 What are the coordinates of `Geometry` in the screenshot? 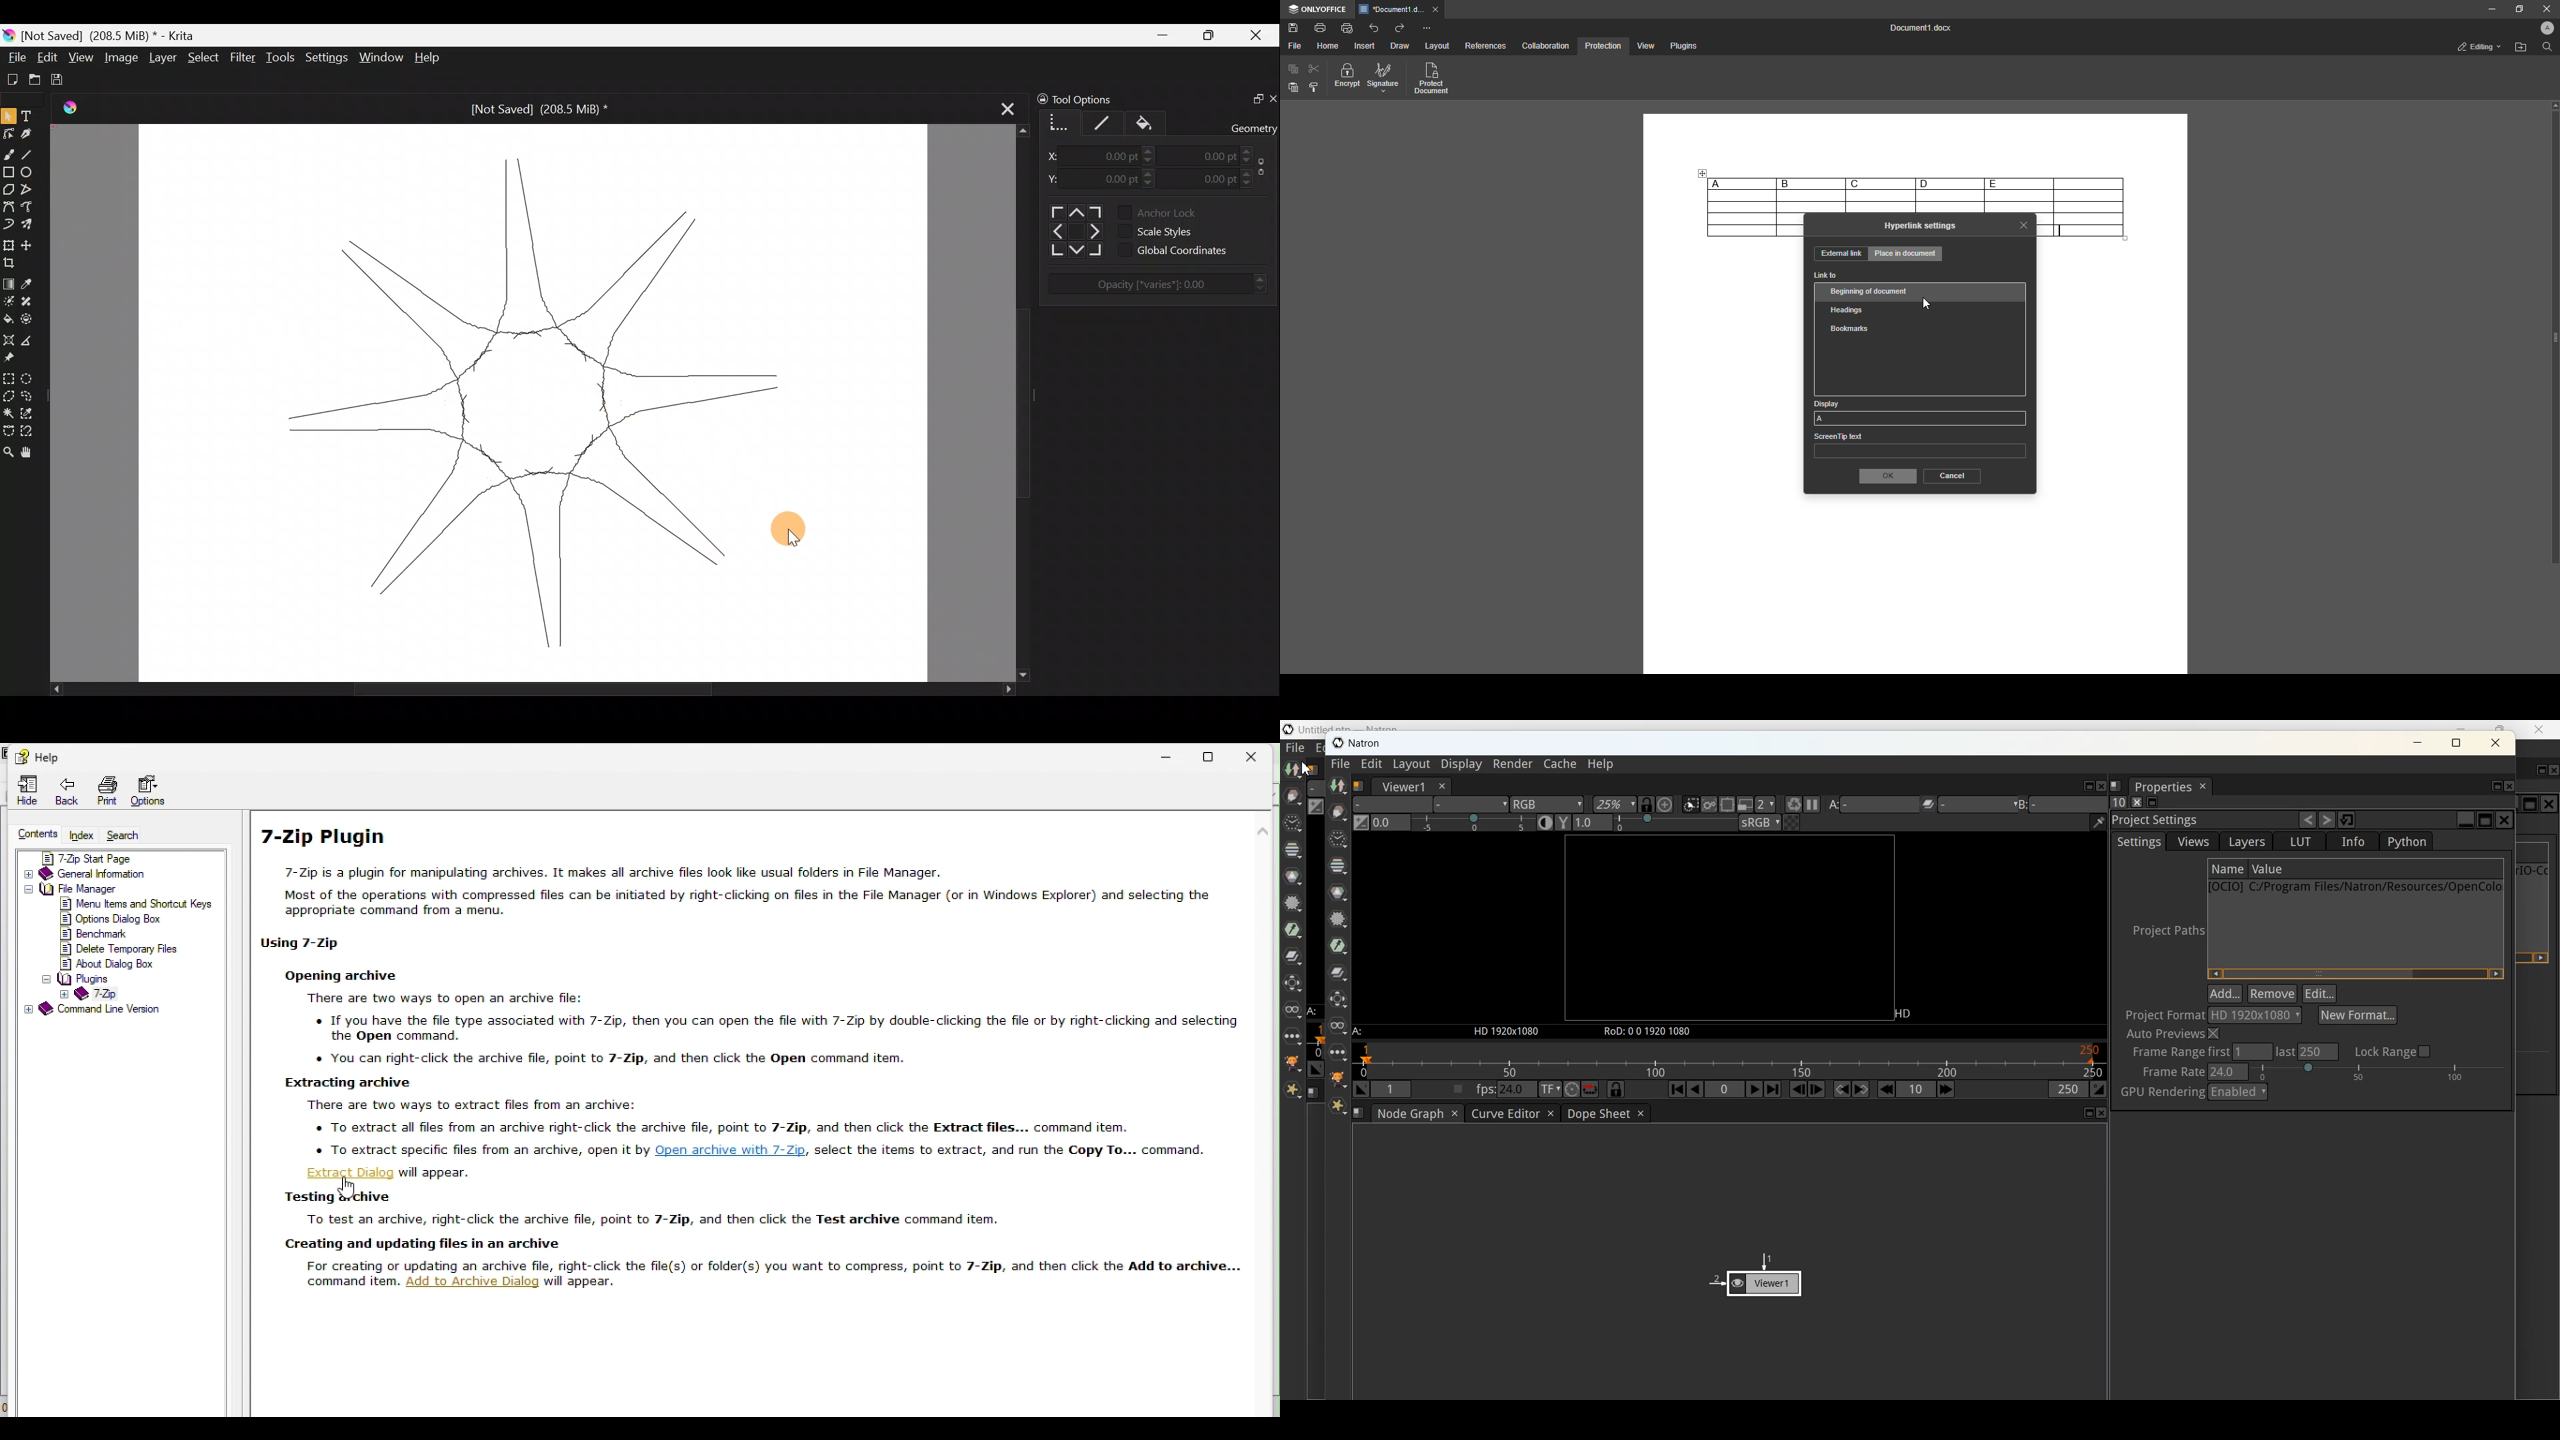 It's located at (1255, 127).